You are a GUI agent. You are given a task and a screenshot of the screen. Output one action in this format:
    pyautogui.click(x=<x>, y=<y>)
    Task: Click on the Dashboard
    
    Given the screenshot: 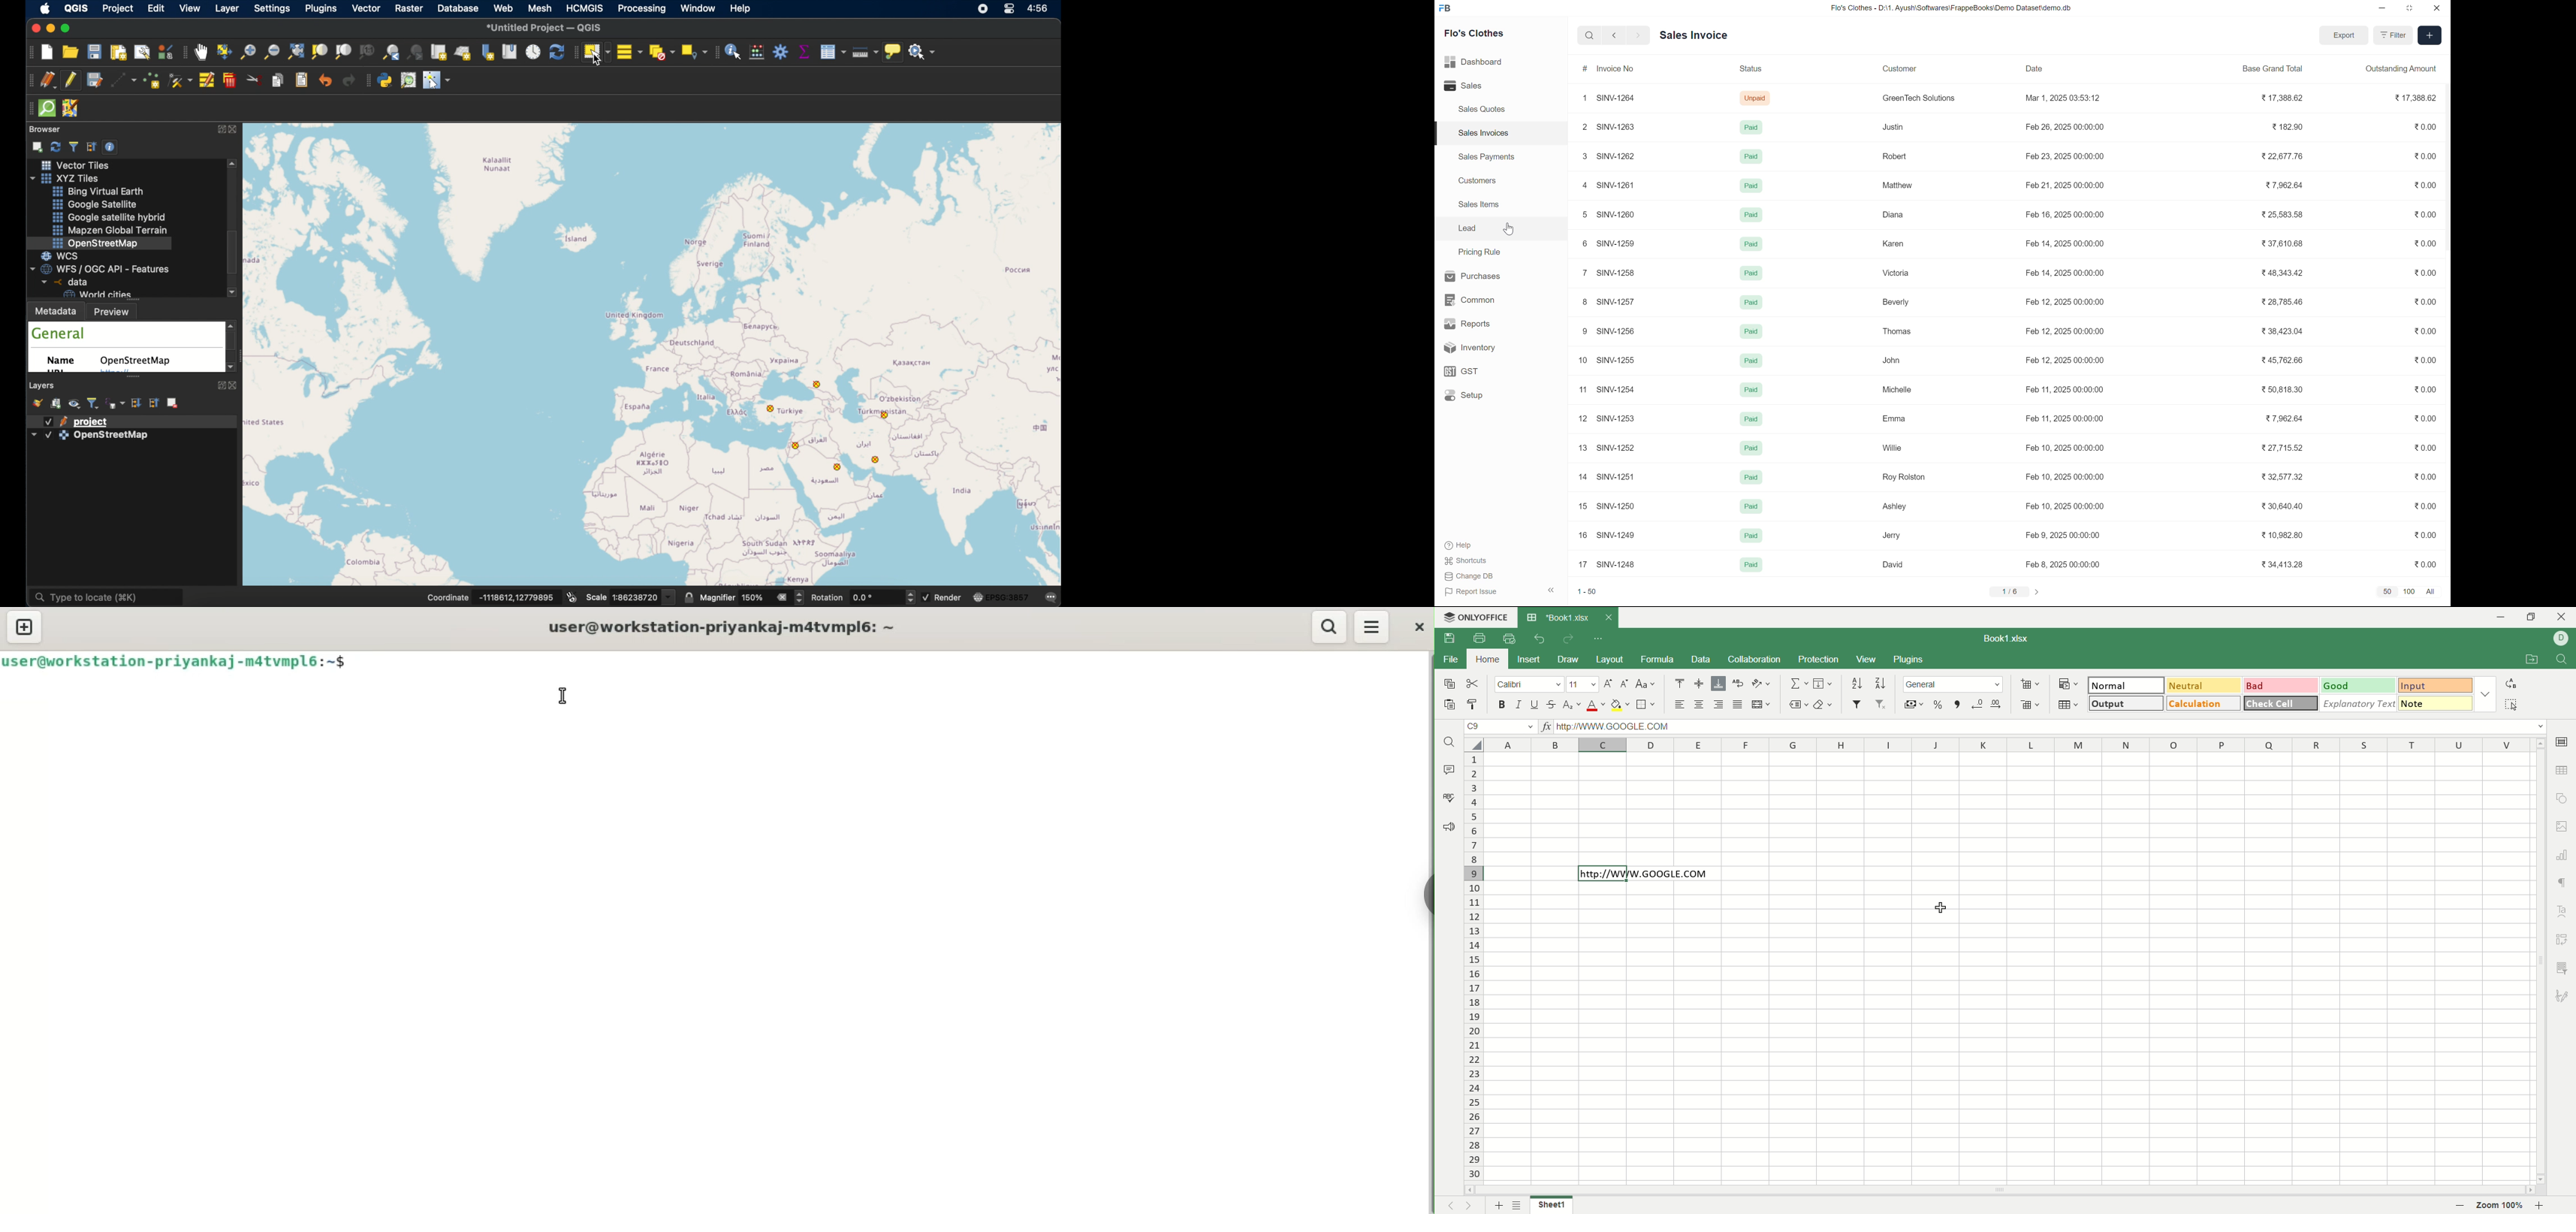 What is the action you would take?
    pyautogui.click(x=1473, y=63)
    